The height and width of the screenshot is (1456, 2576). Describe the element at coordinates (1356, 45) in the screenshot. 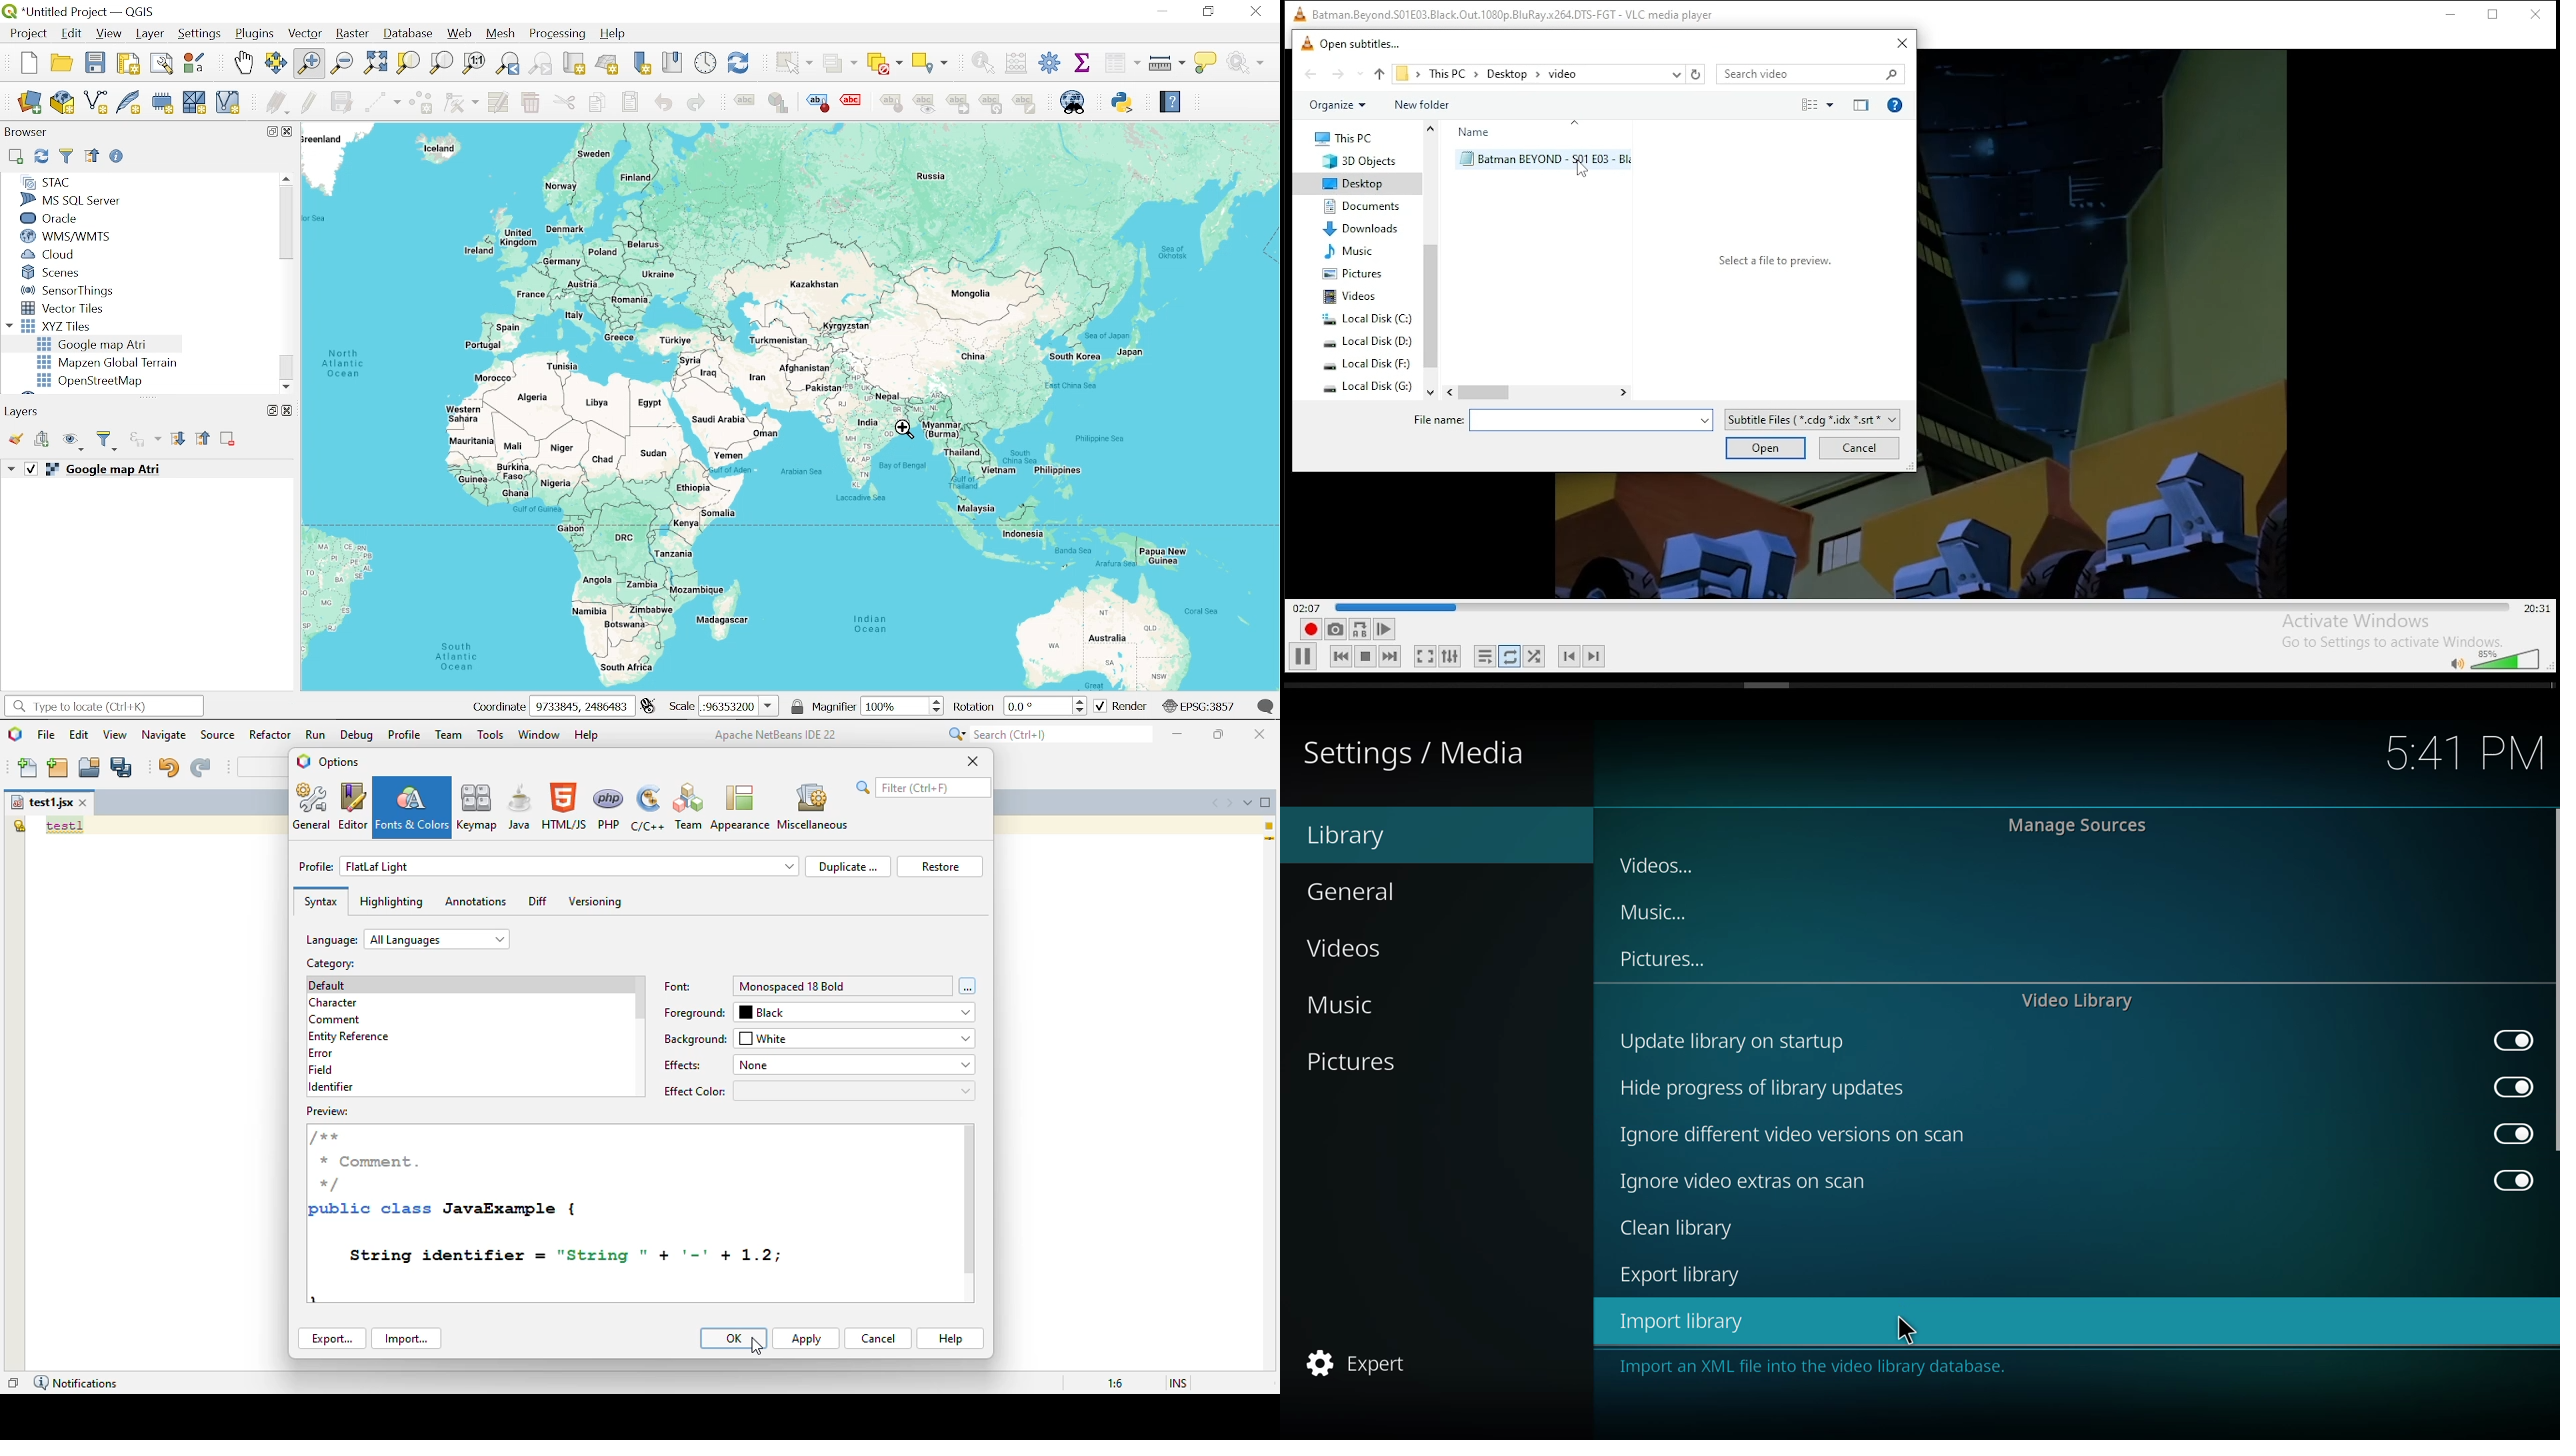

I see `open subtitle window` at that location.